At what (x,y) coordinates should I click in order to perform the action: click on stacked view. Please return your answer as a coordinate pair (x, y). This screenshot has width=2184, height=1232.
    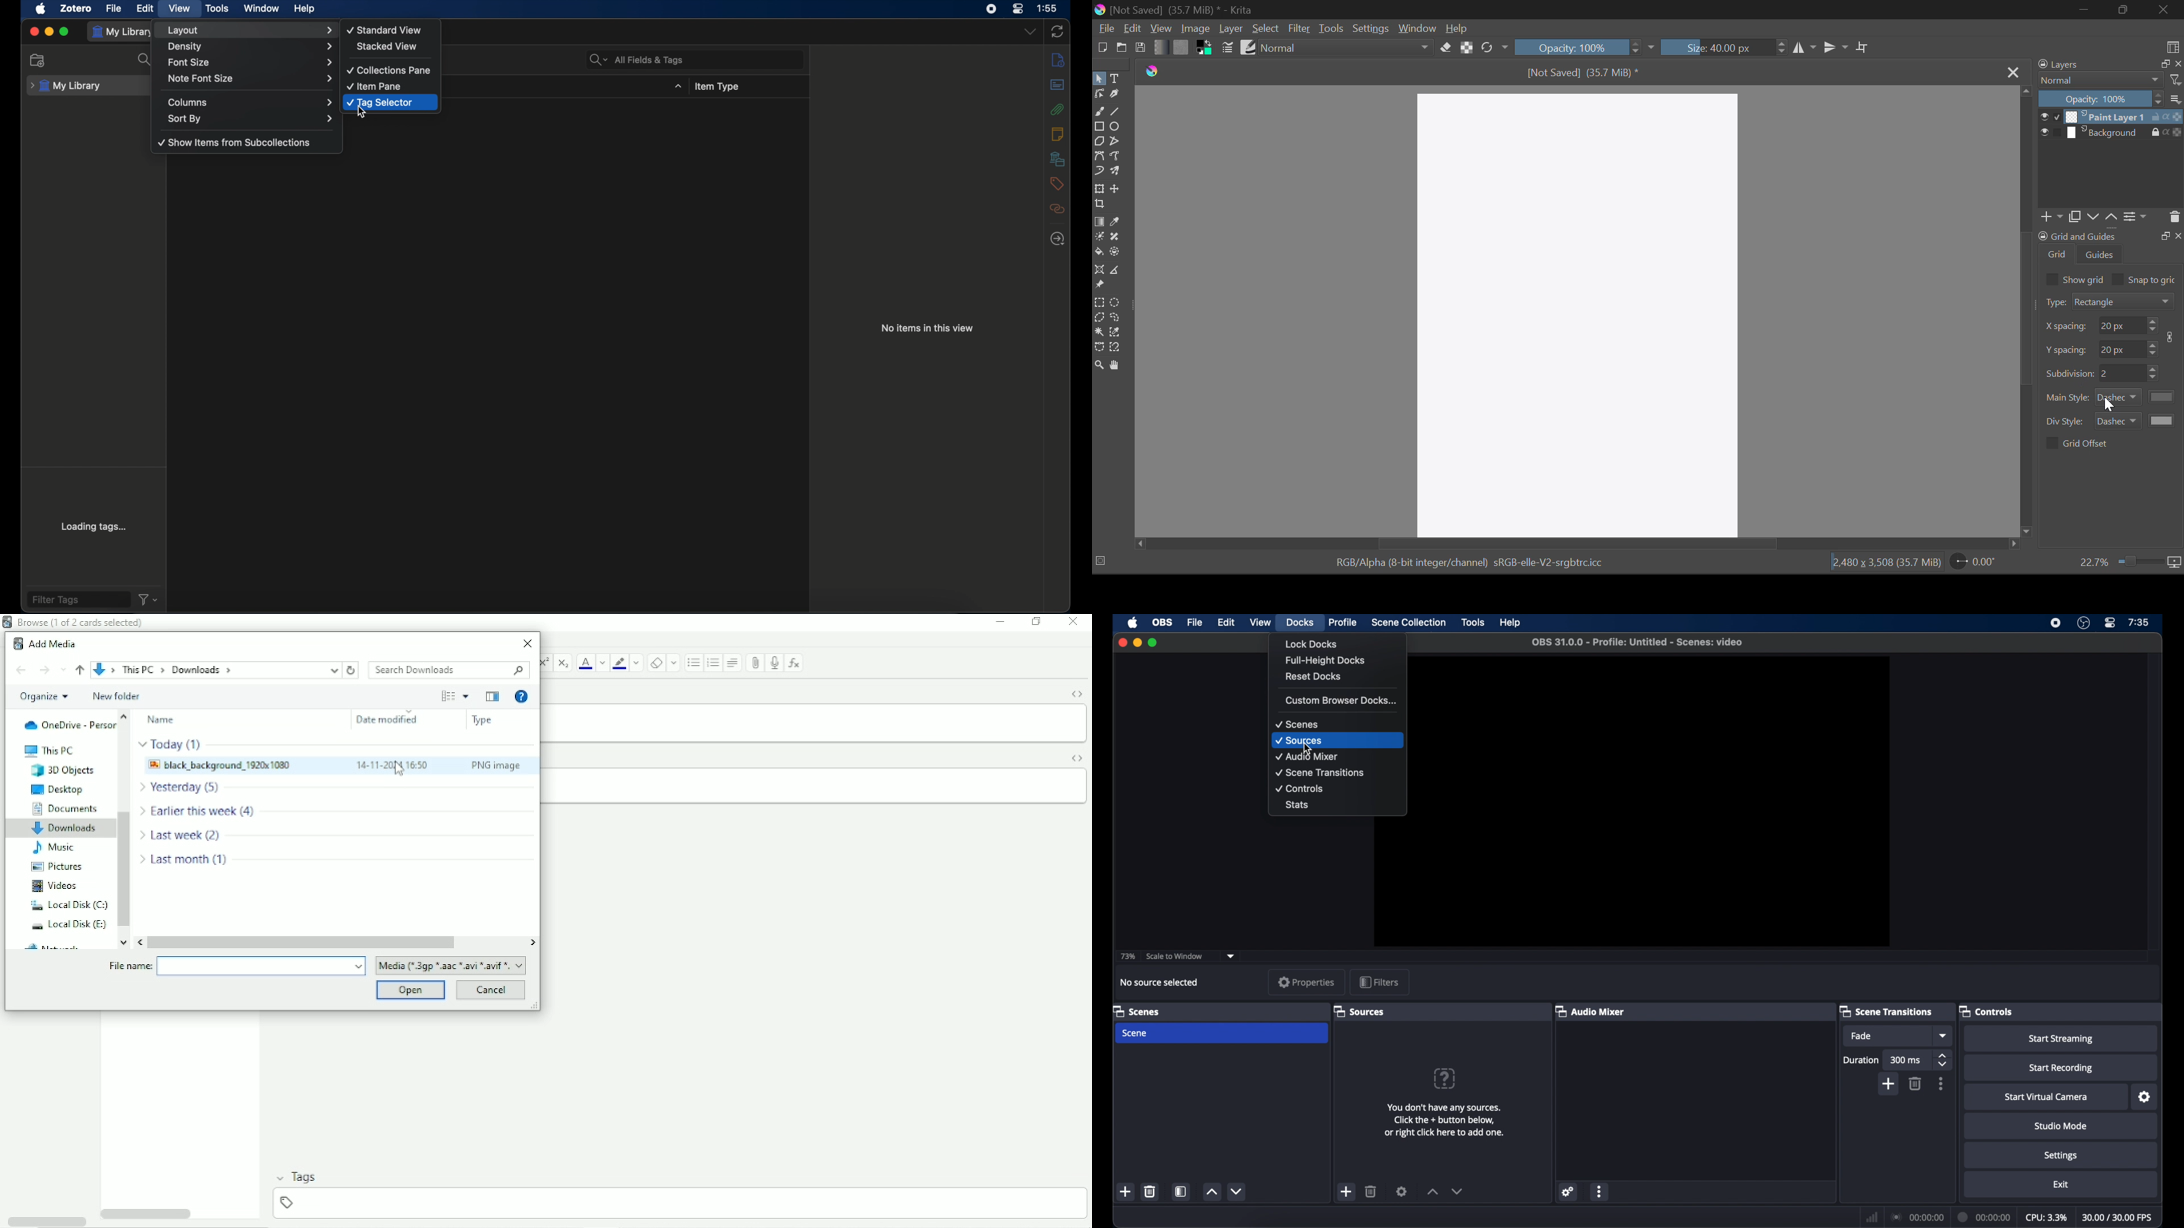
    Looking at the image, I should click on (388, 47).